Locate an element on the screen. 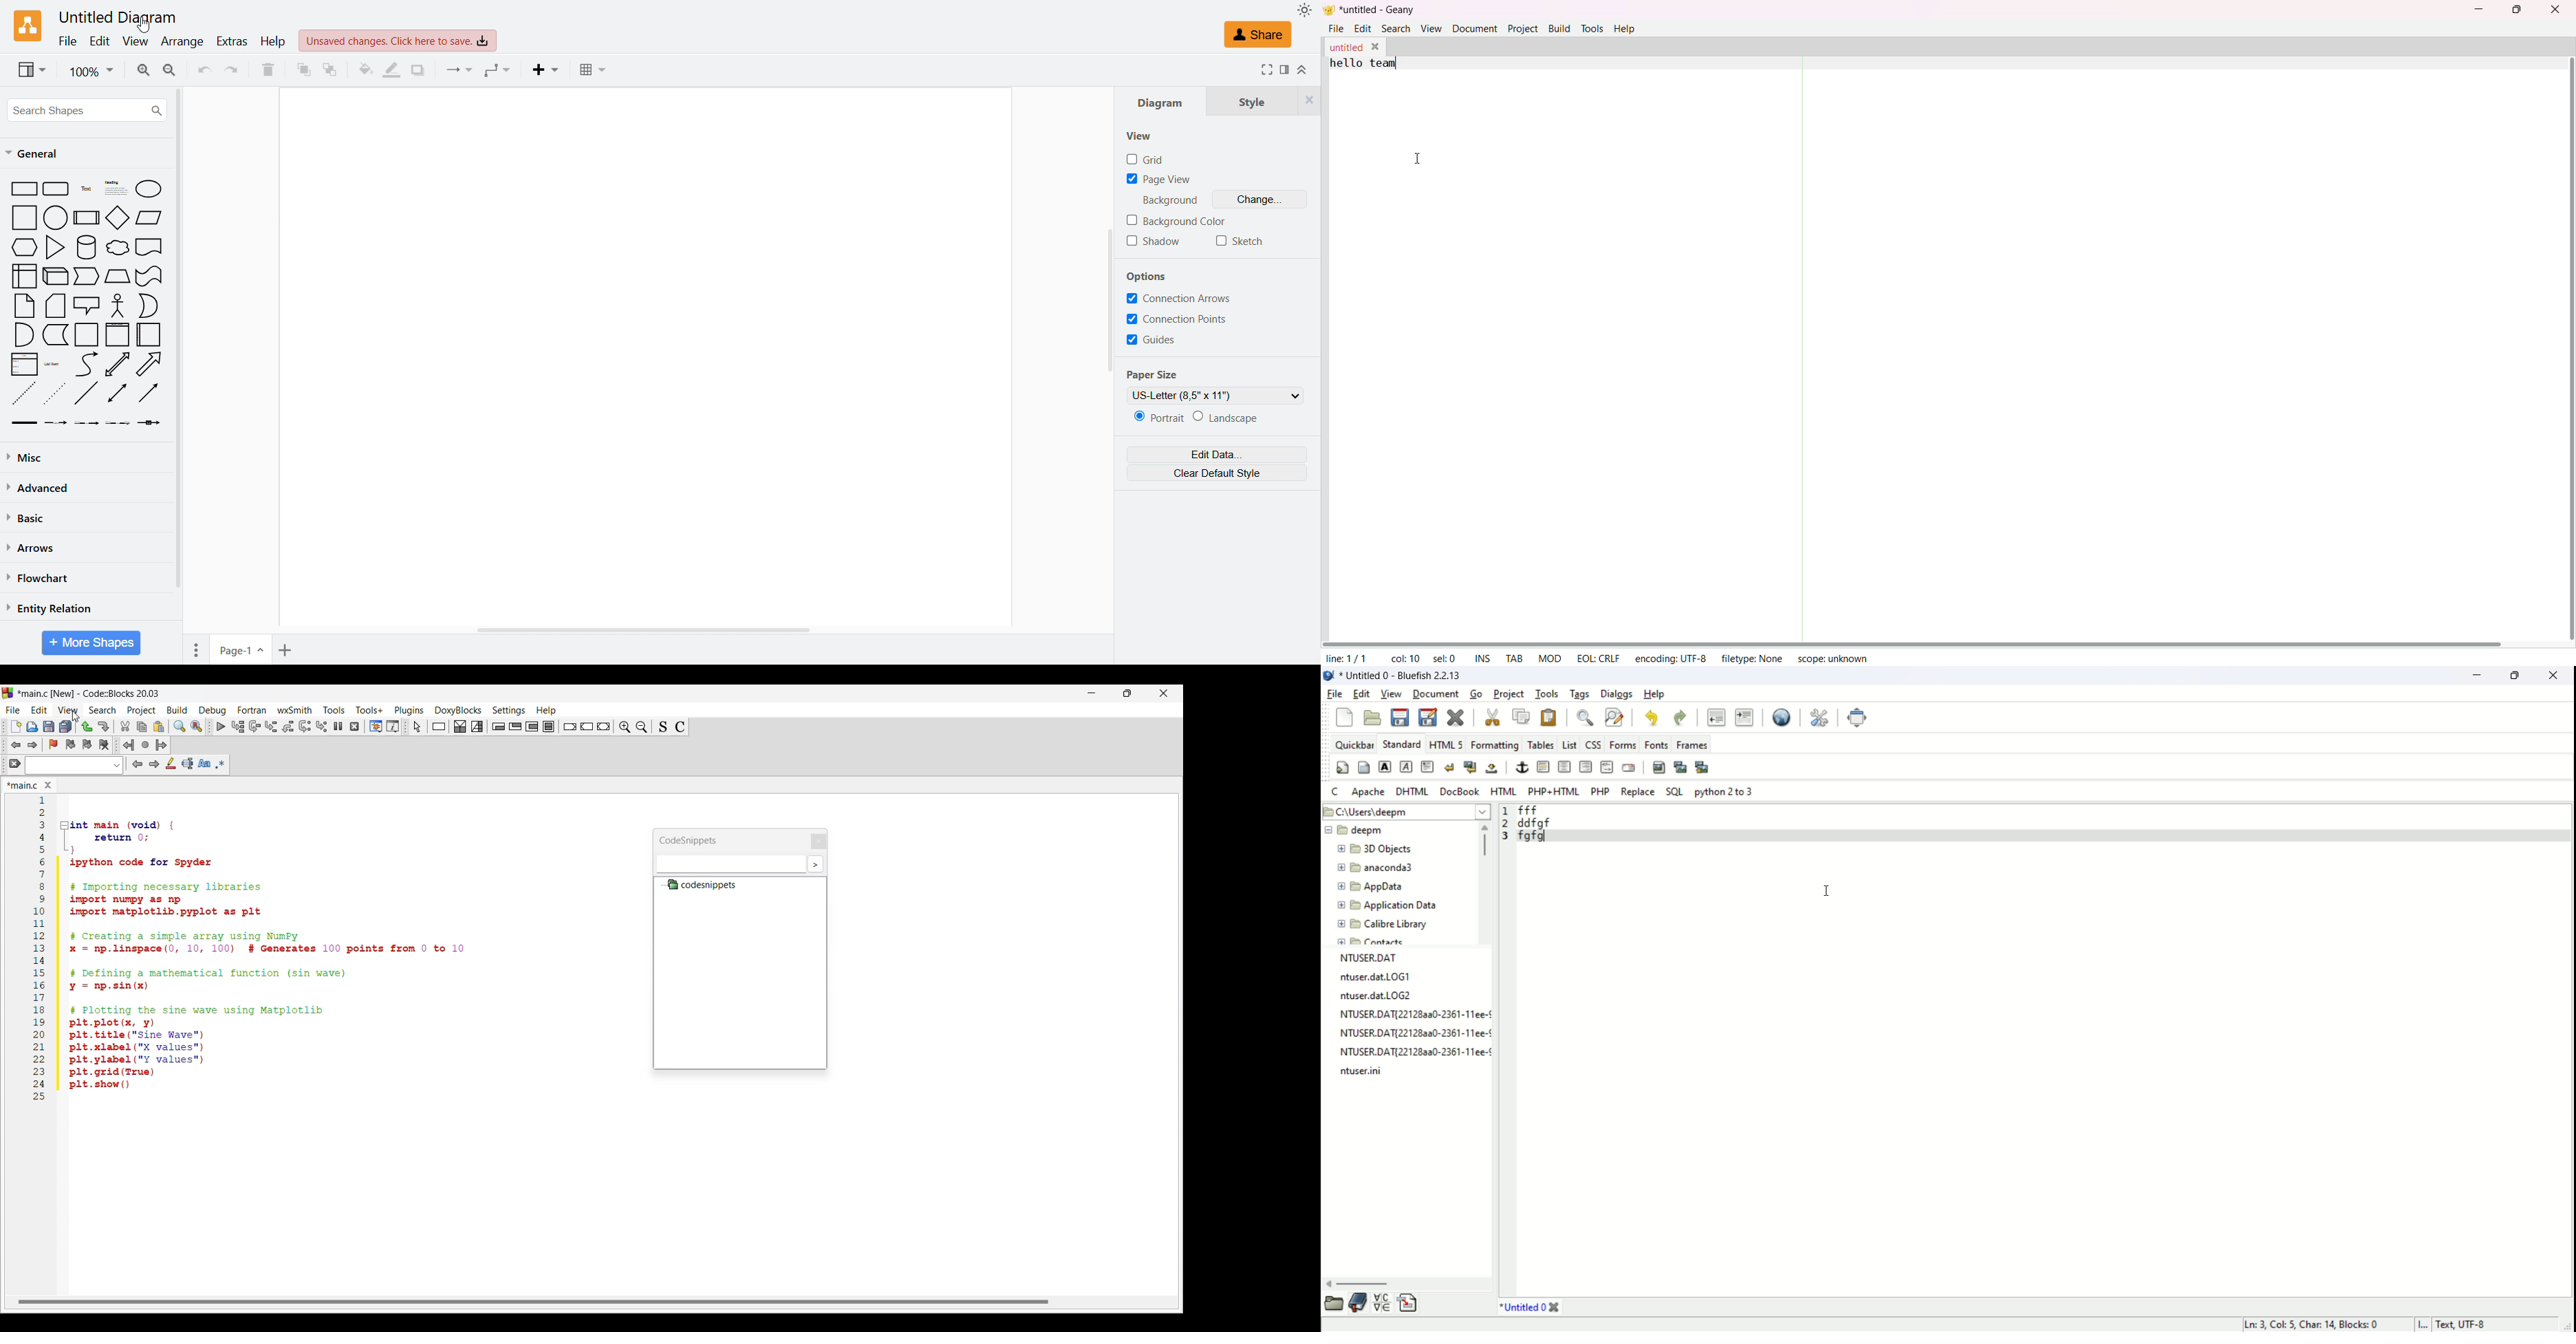 The image size is (2576, 1344). Text box and text options is located at coordinates (75, 765).